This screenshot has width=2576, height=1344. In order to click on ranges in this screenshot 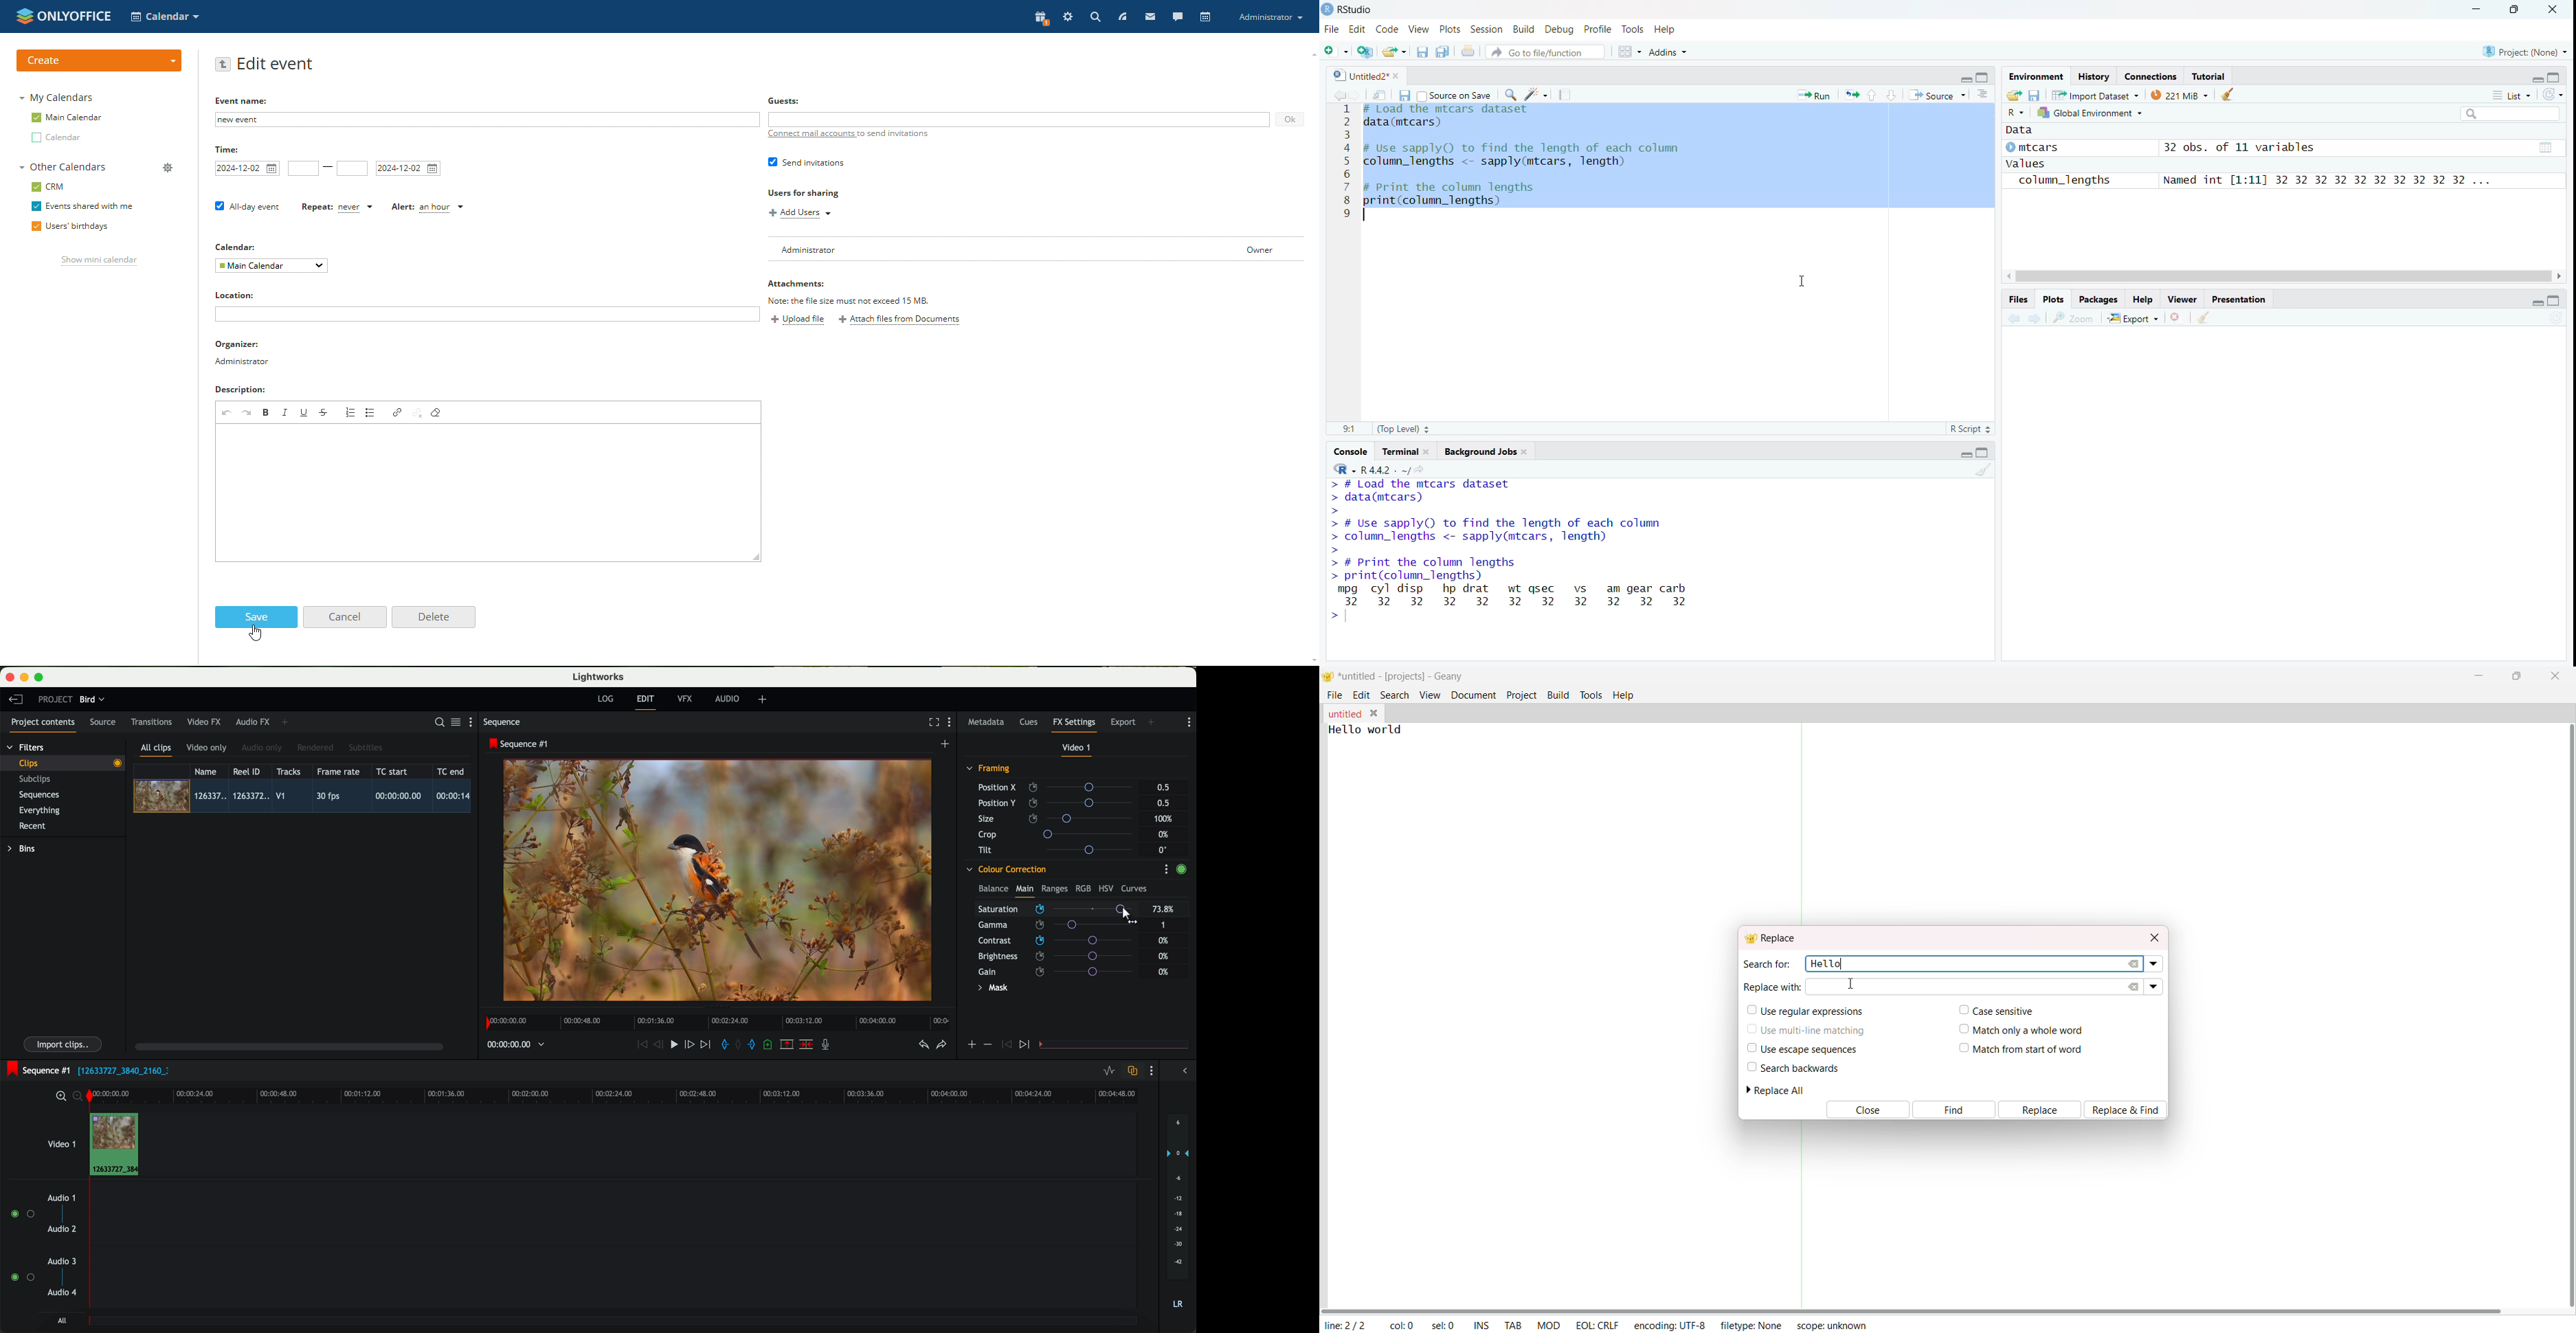, I will do `click(1054, 888)`.